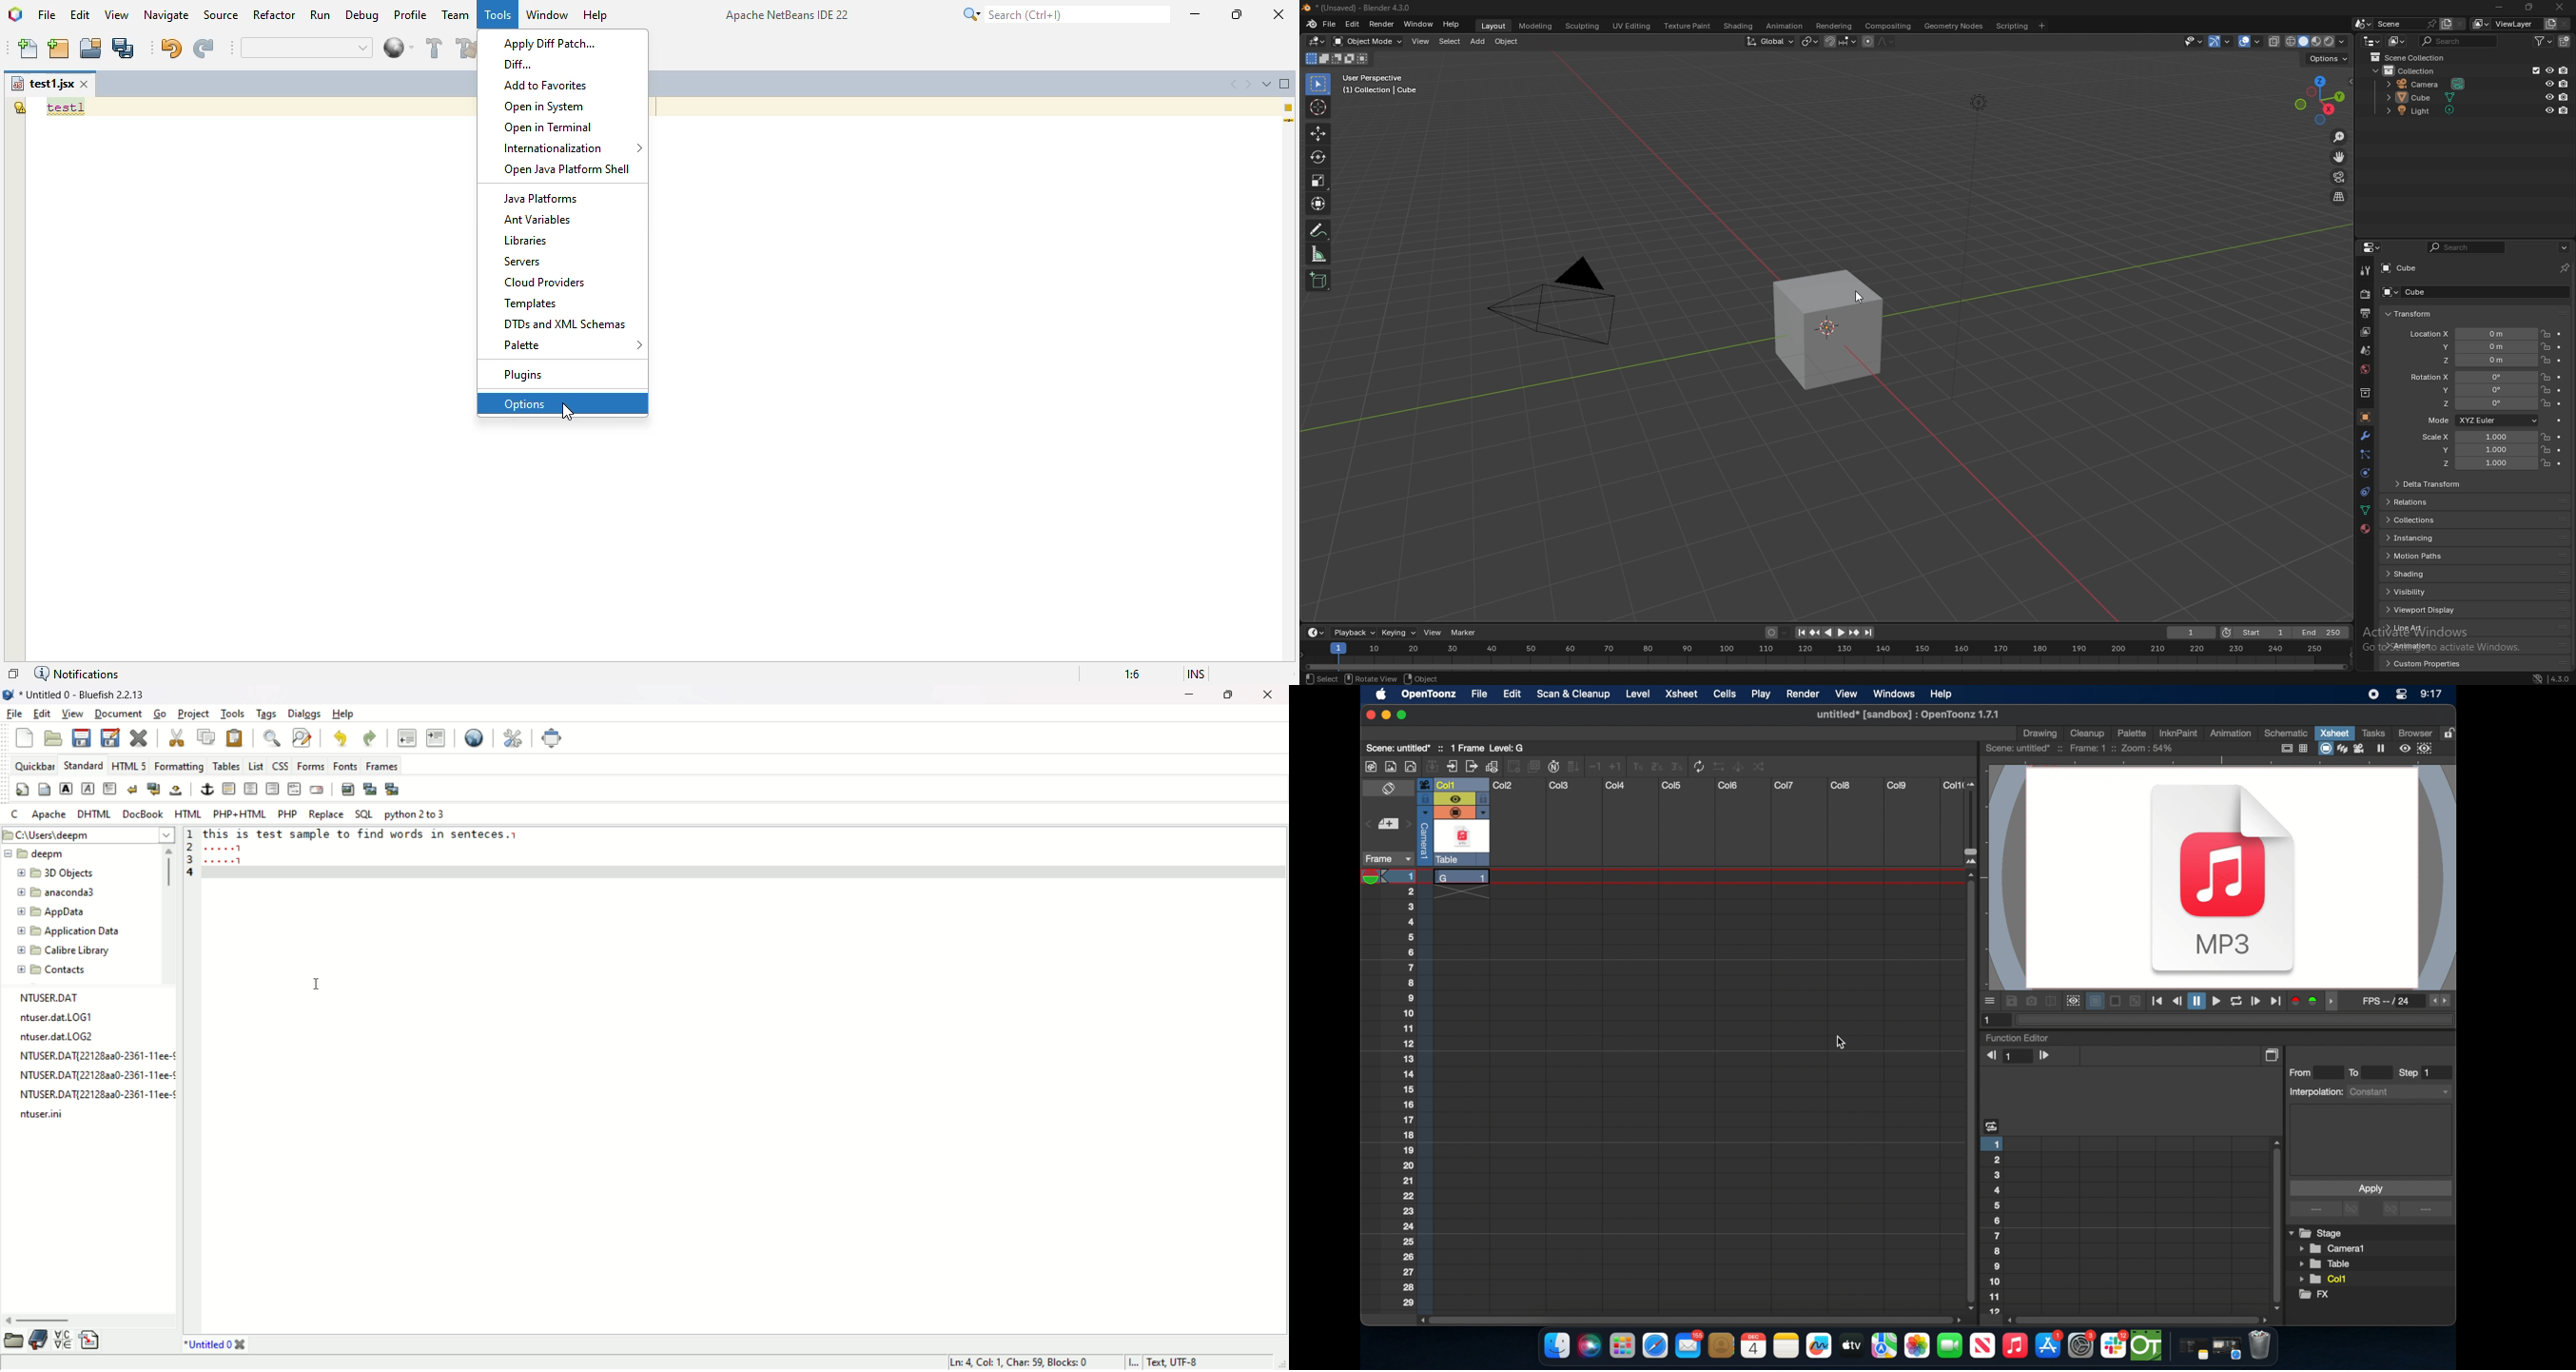  What do you see at coordinates (1317, 157) in the screenshot?
I see `rotate` at bounding box center [1317, 157].